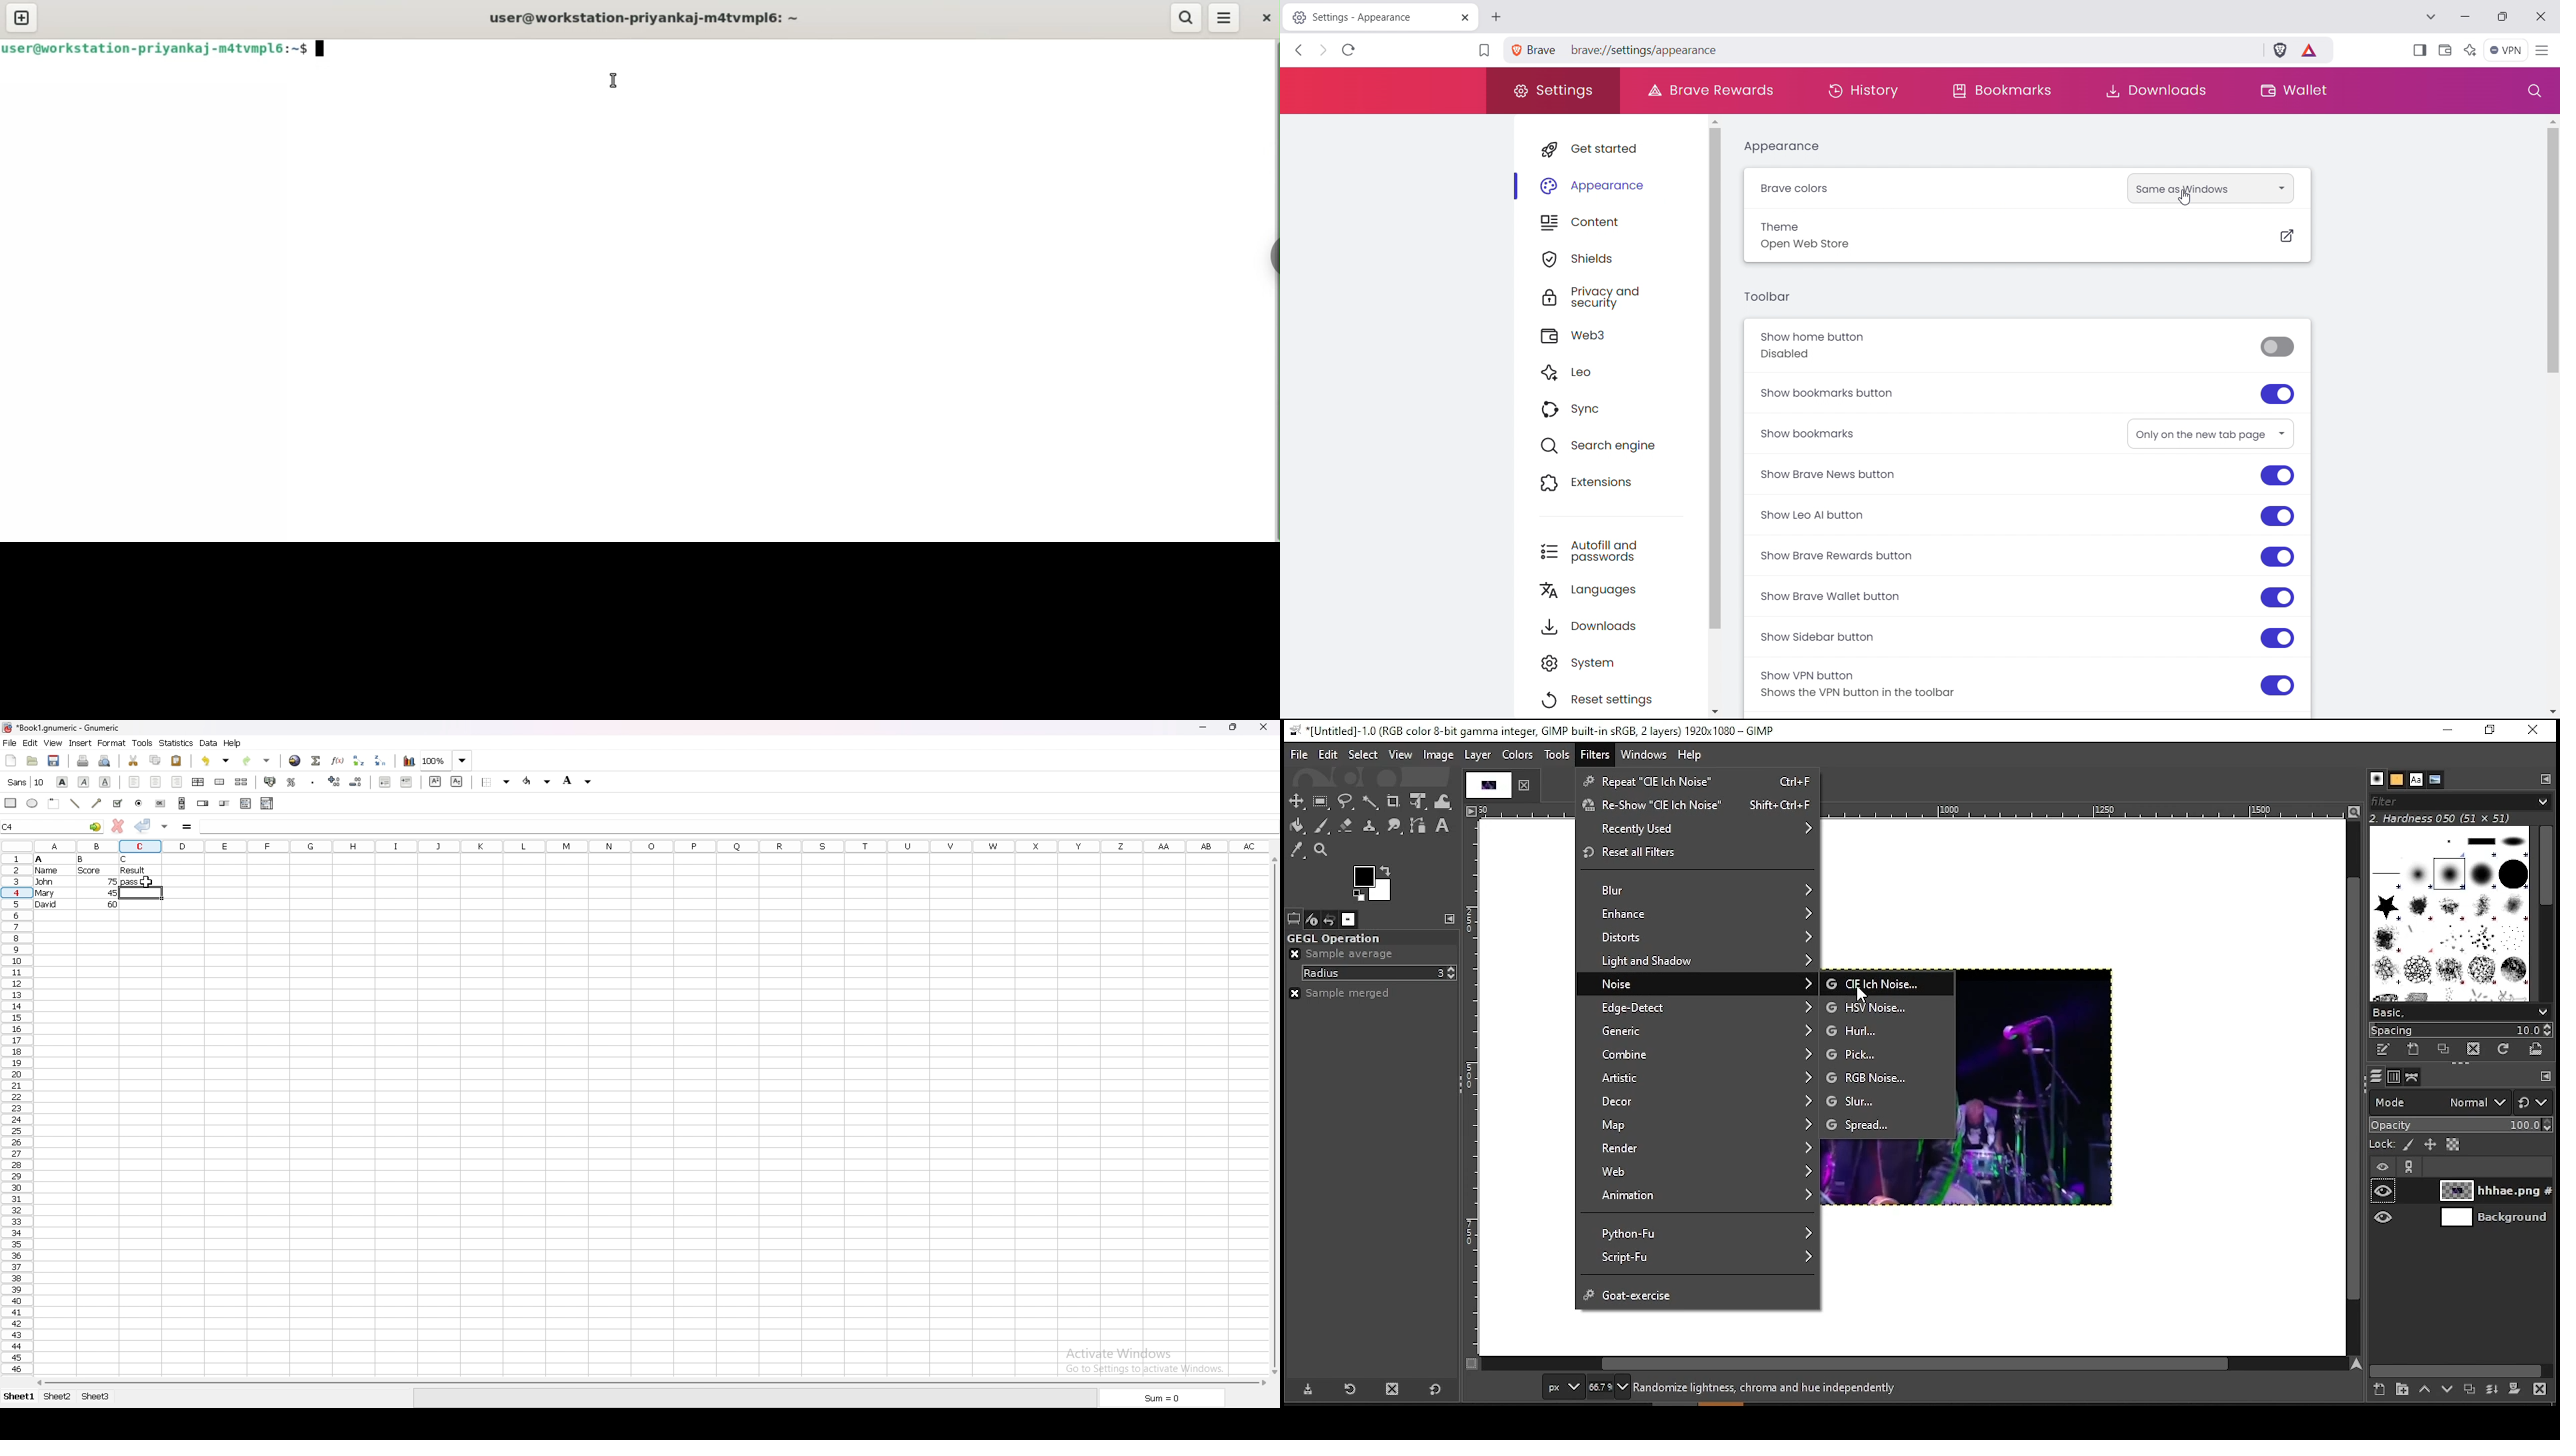 The image size is (2576, 1456). Describe the element at coordinates (359, 761) in the screenshot. I see `sort ascending` at that location.